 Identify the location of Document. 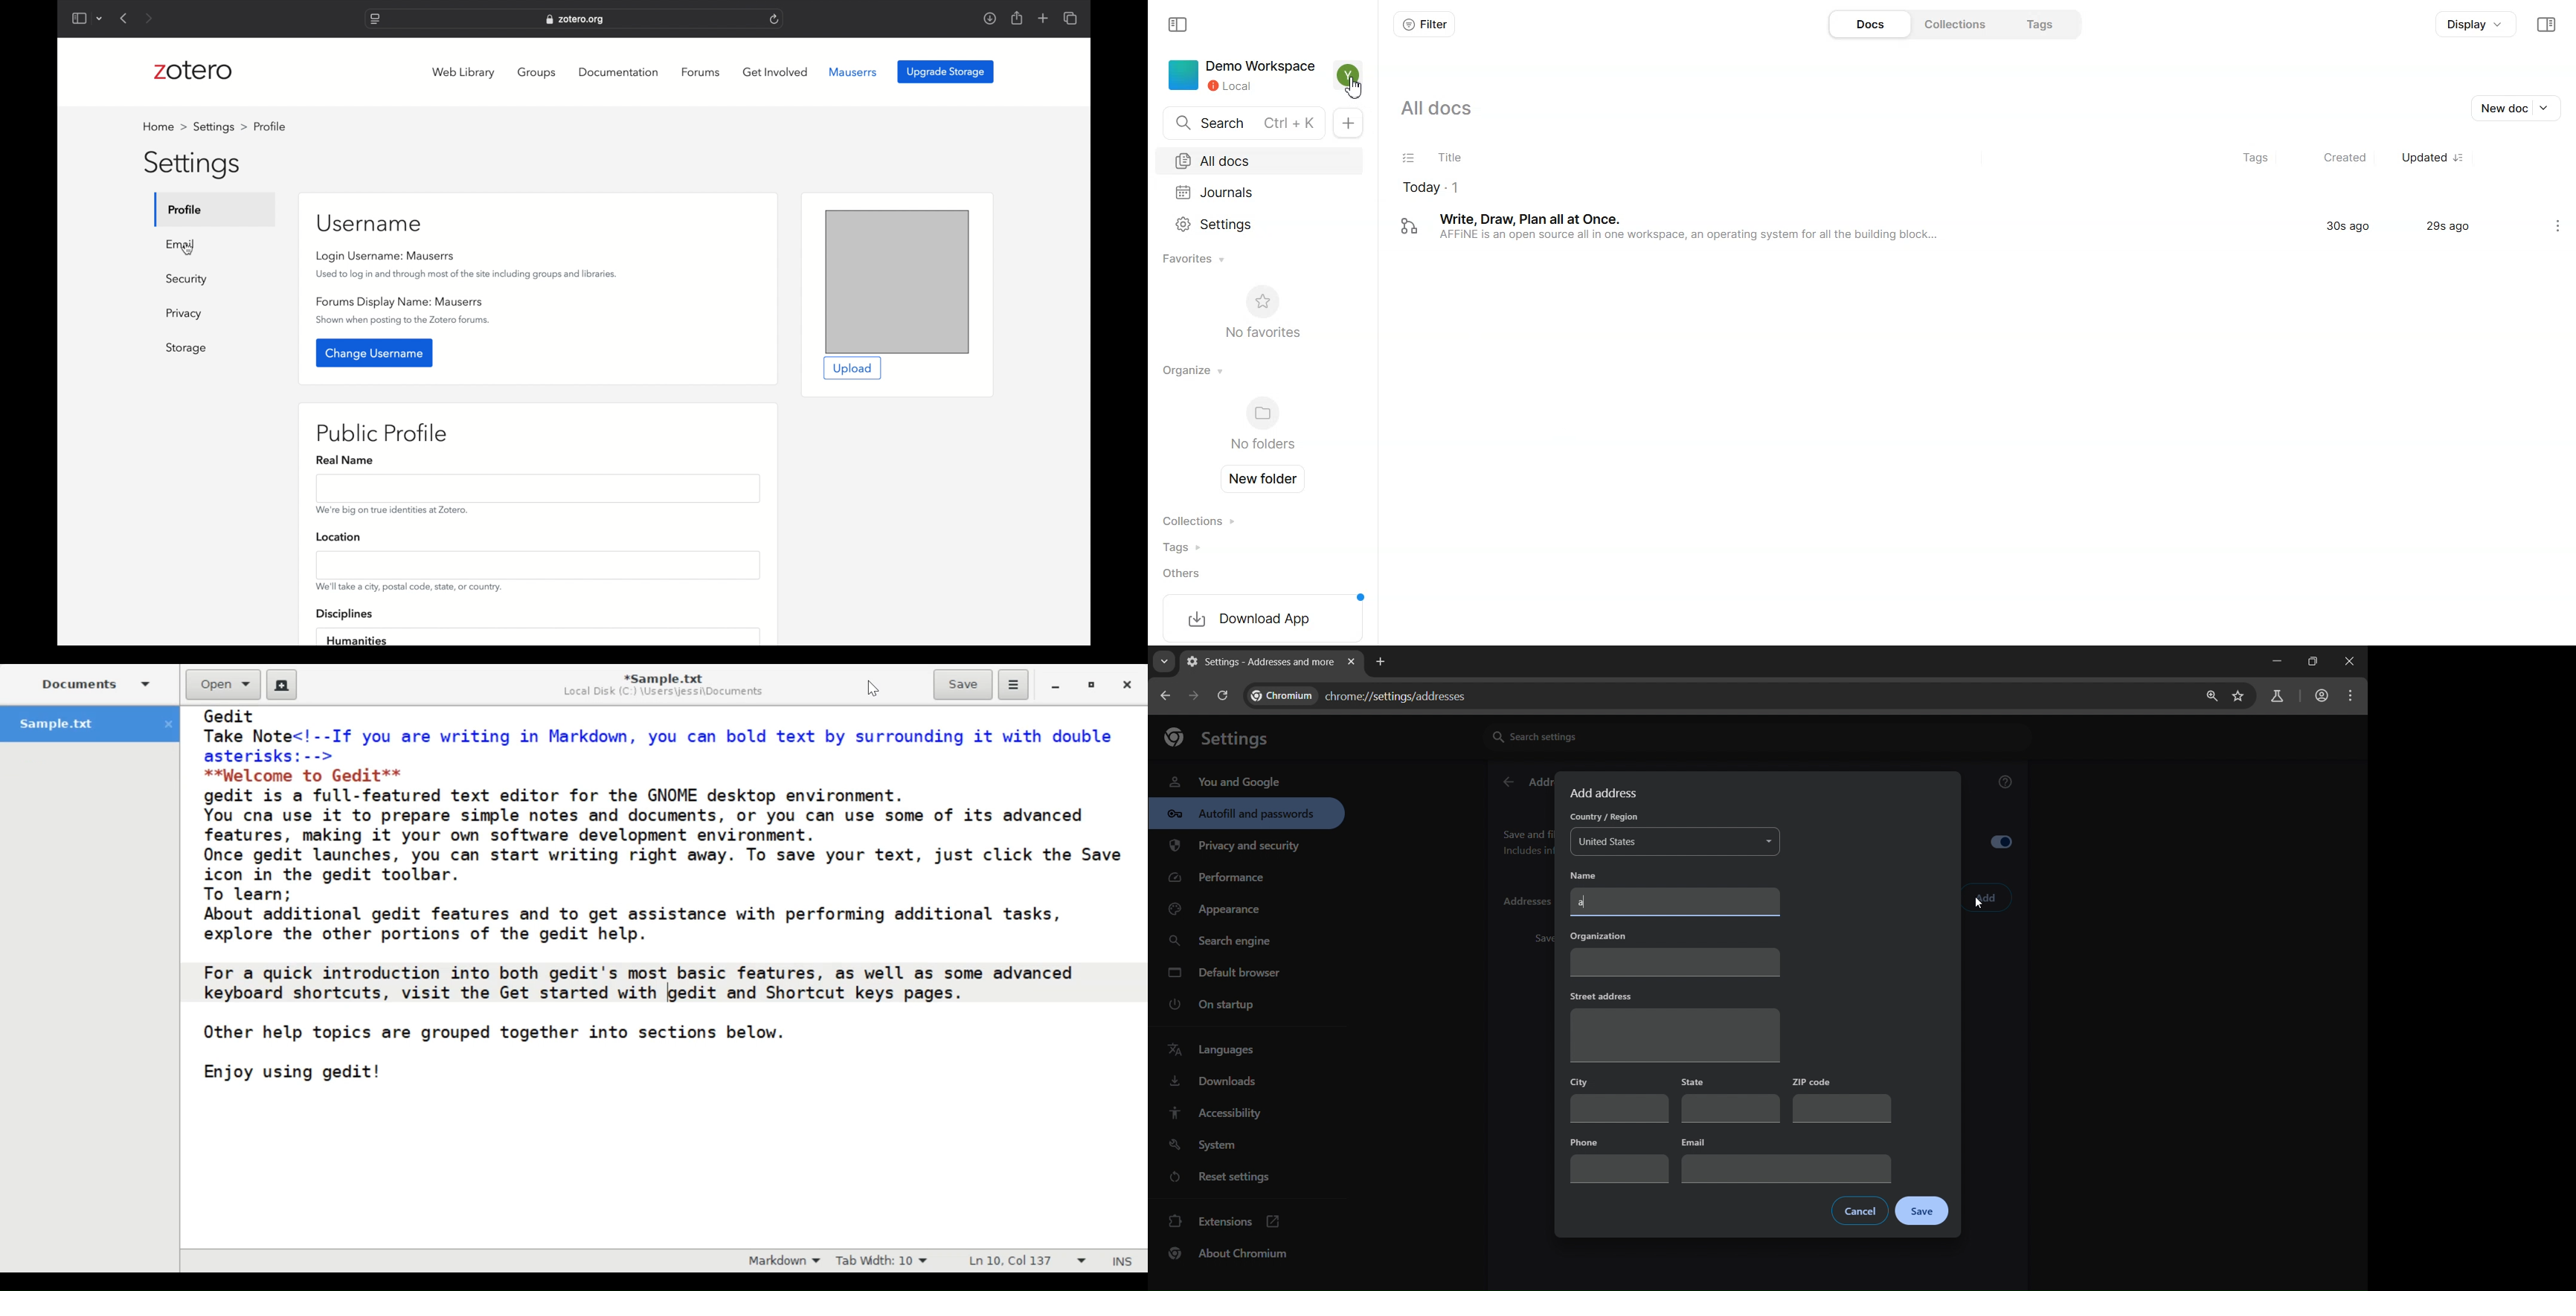
(1959, 226).